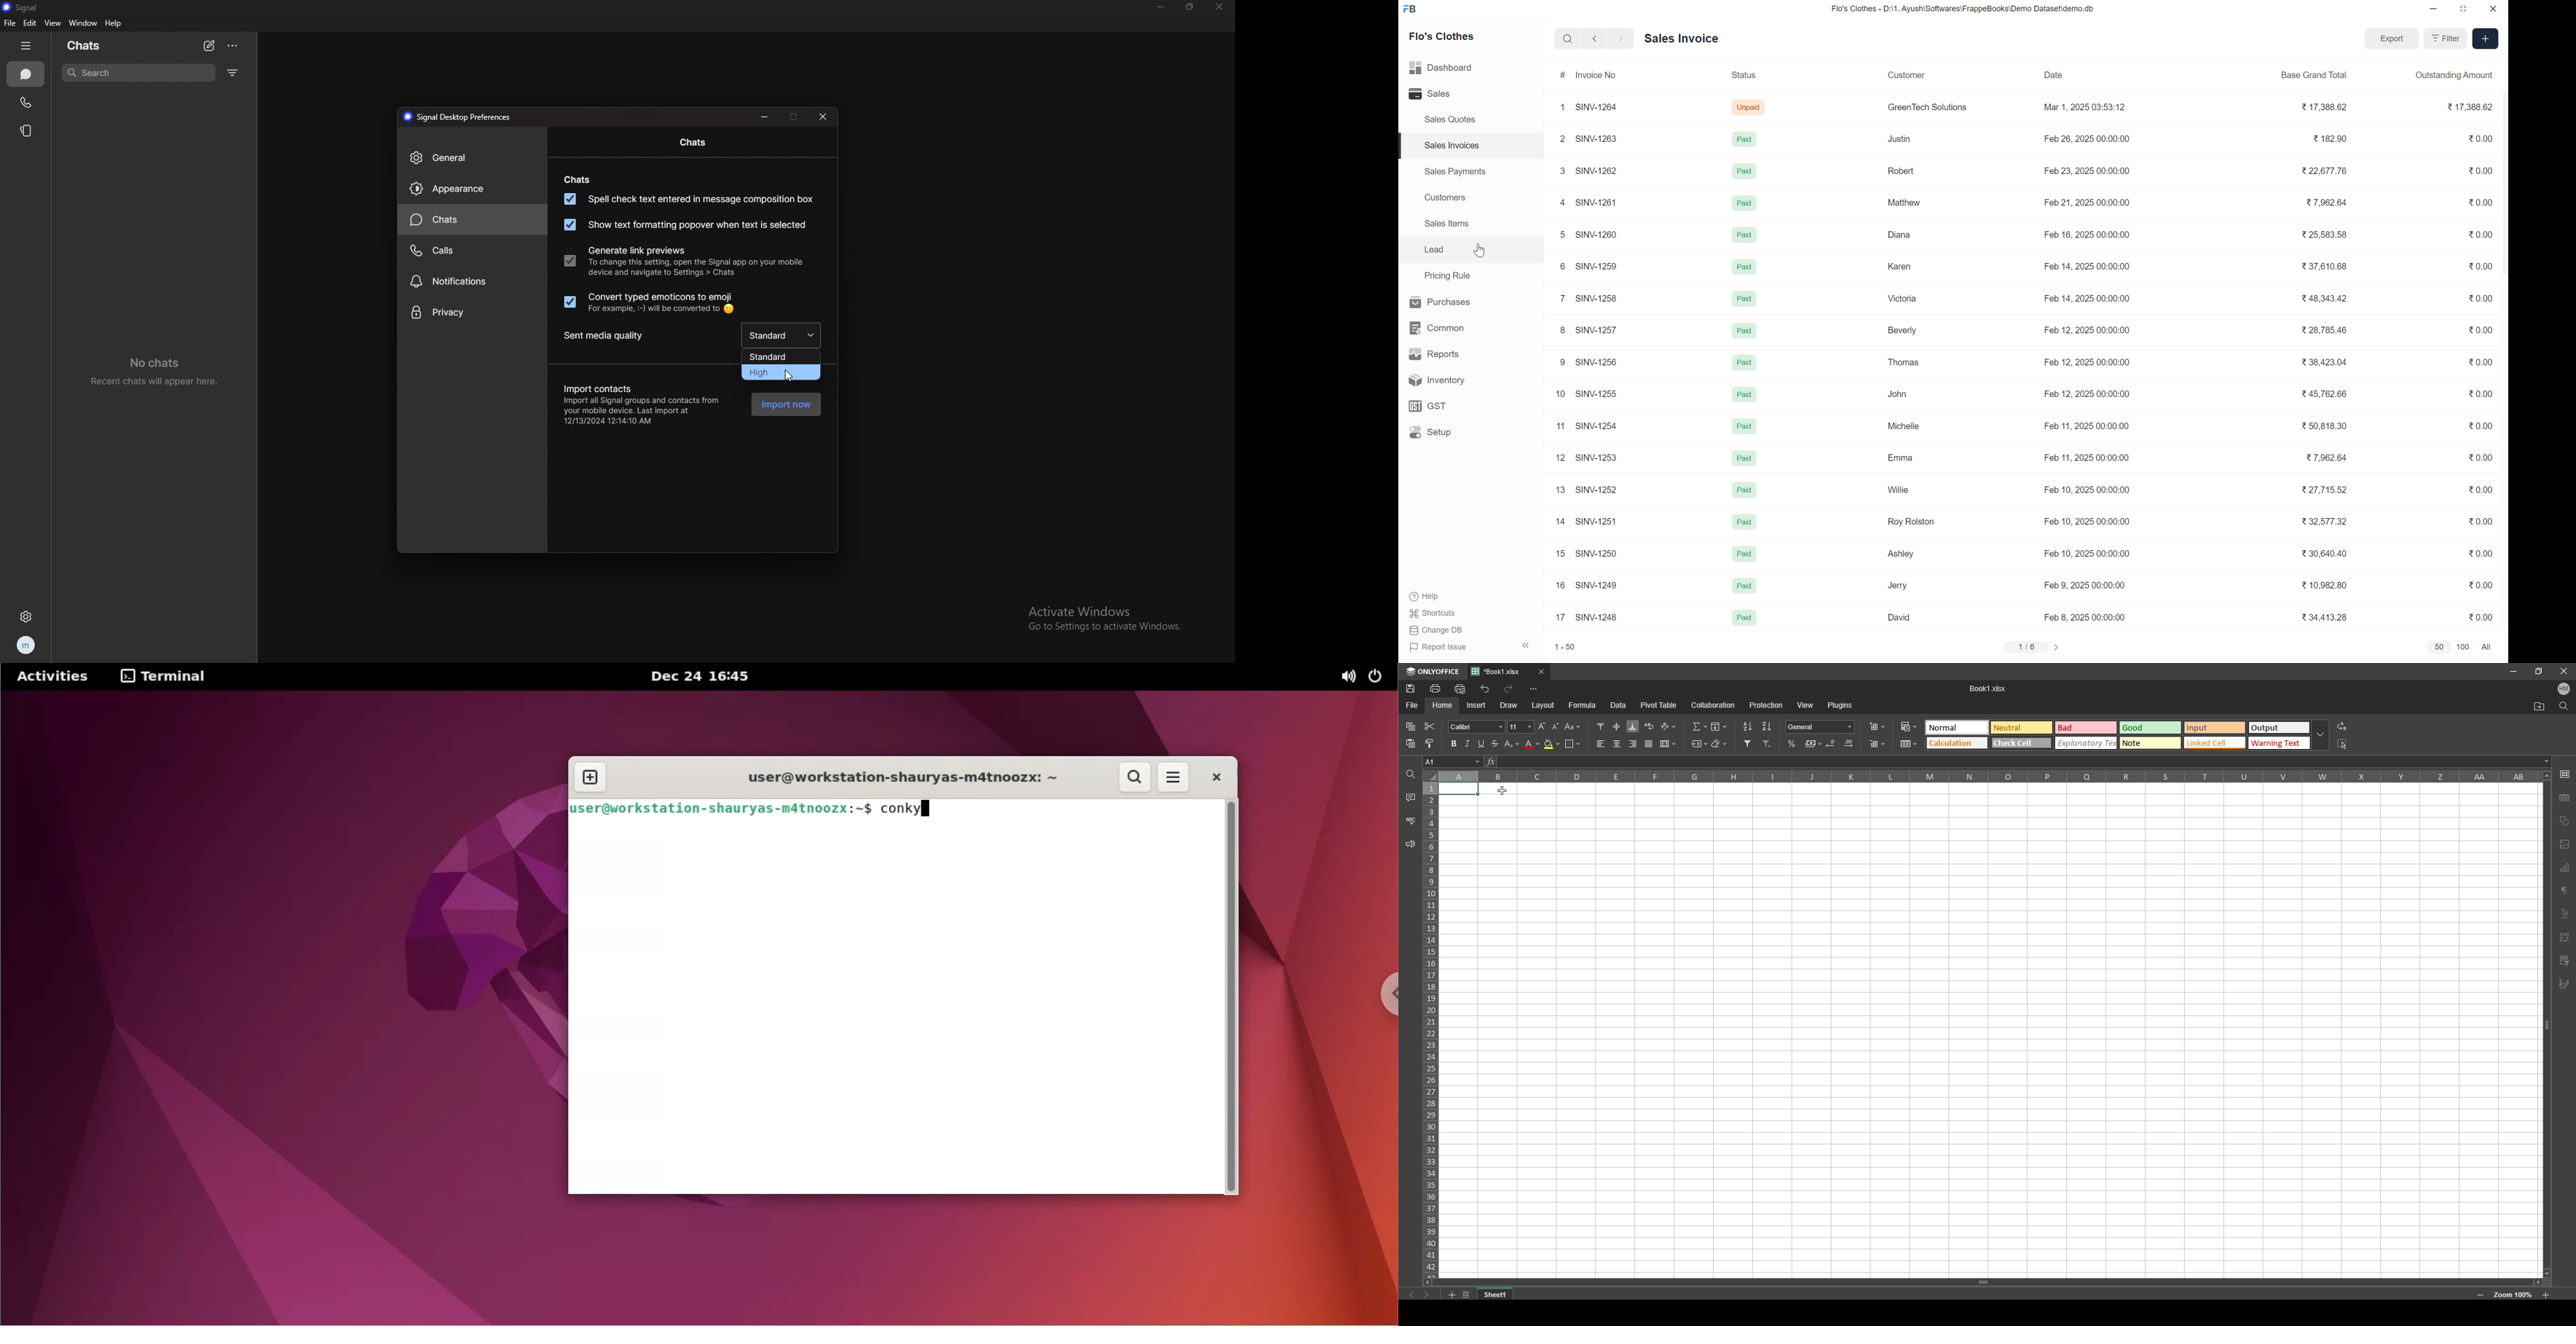 The image size is (2576, 1344). What do you see at coordinates (1597, 107) in the screenshot?
I see `SINV-1264` at bounding box center [1597, 107].